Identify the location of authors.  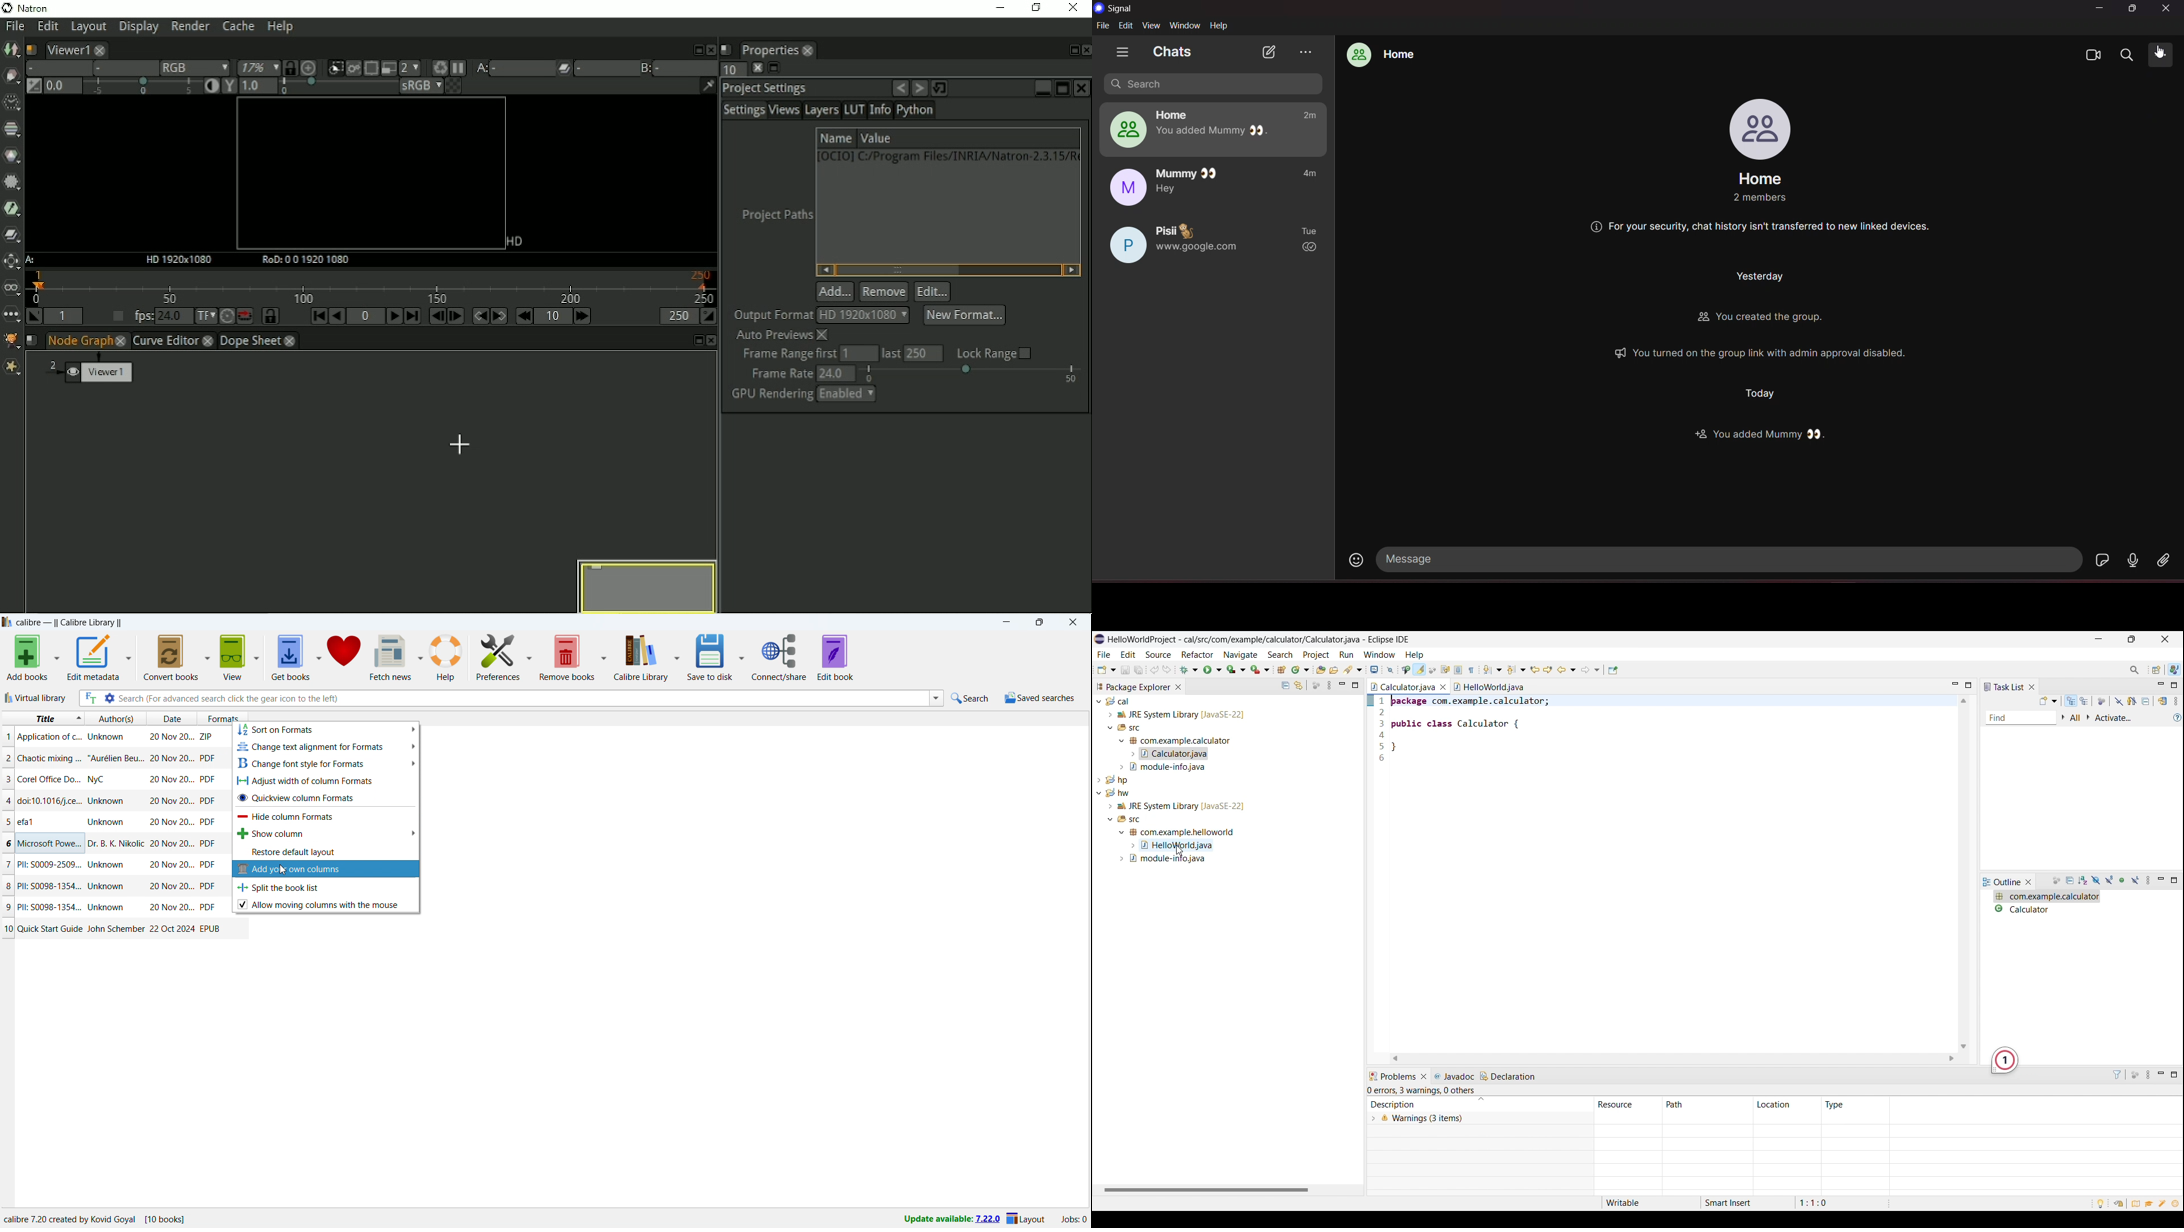
(116, 718).